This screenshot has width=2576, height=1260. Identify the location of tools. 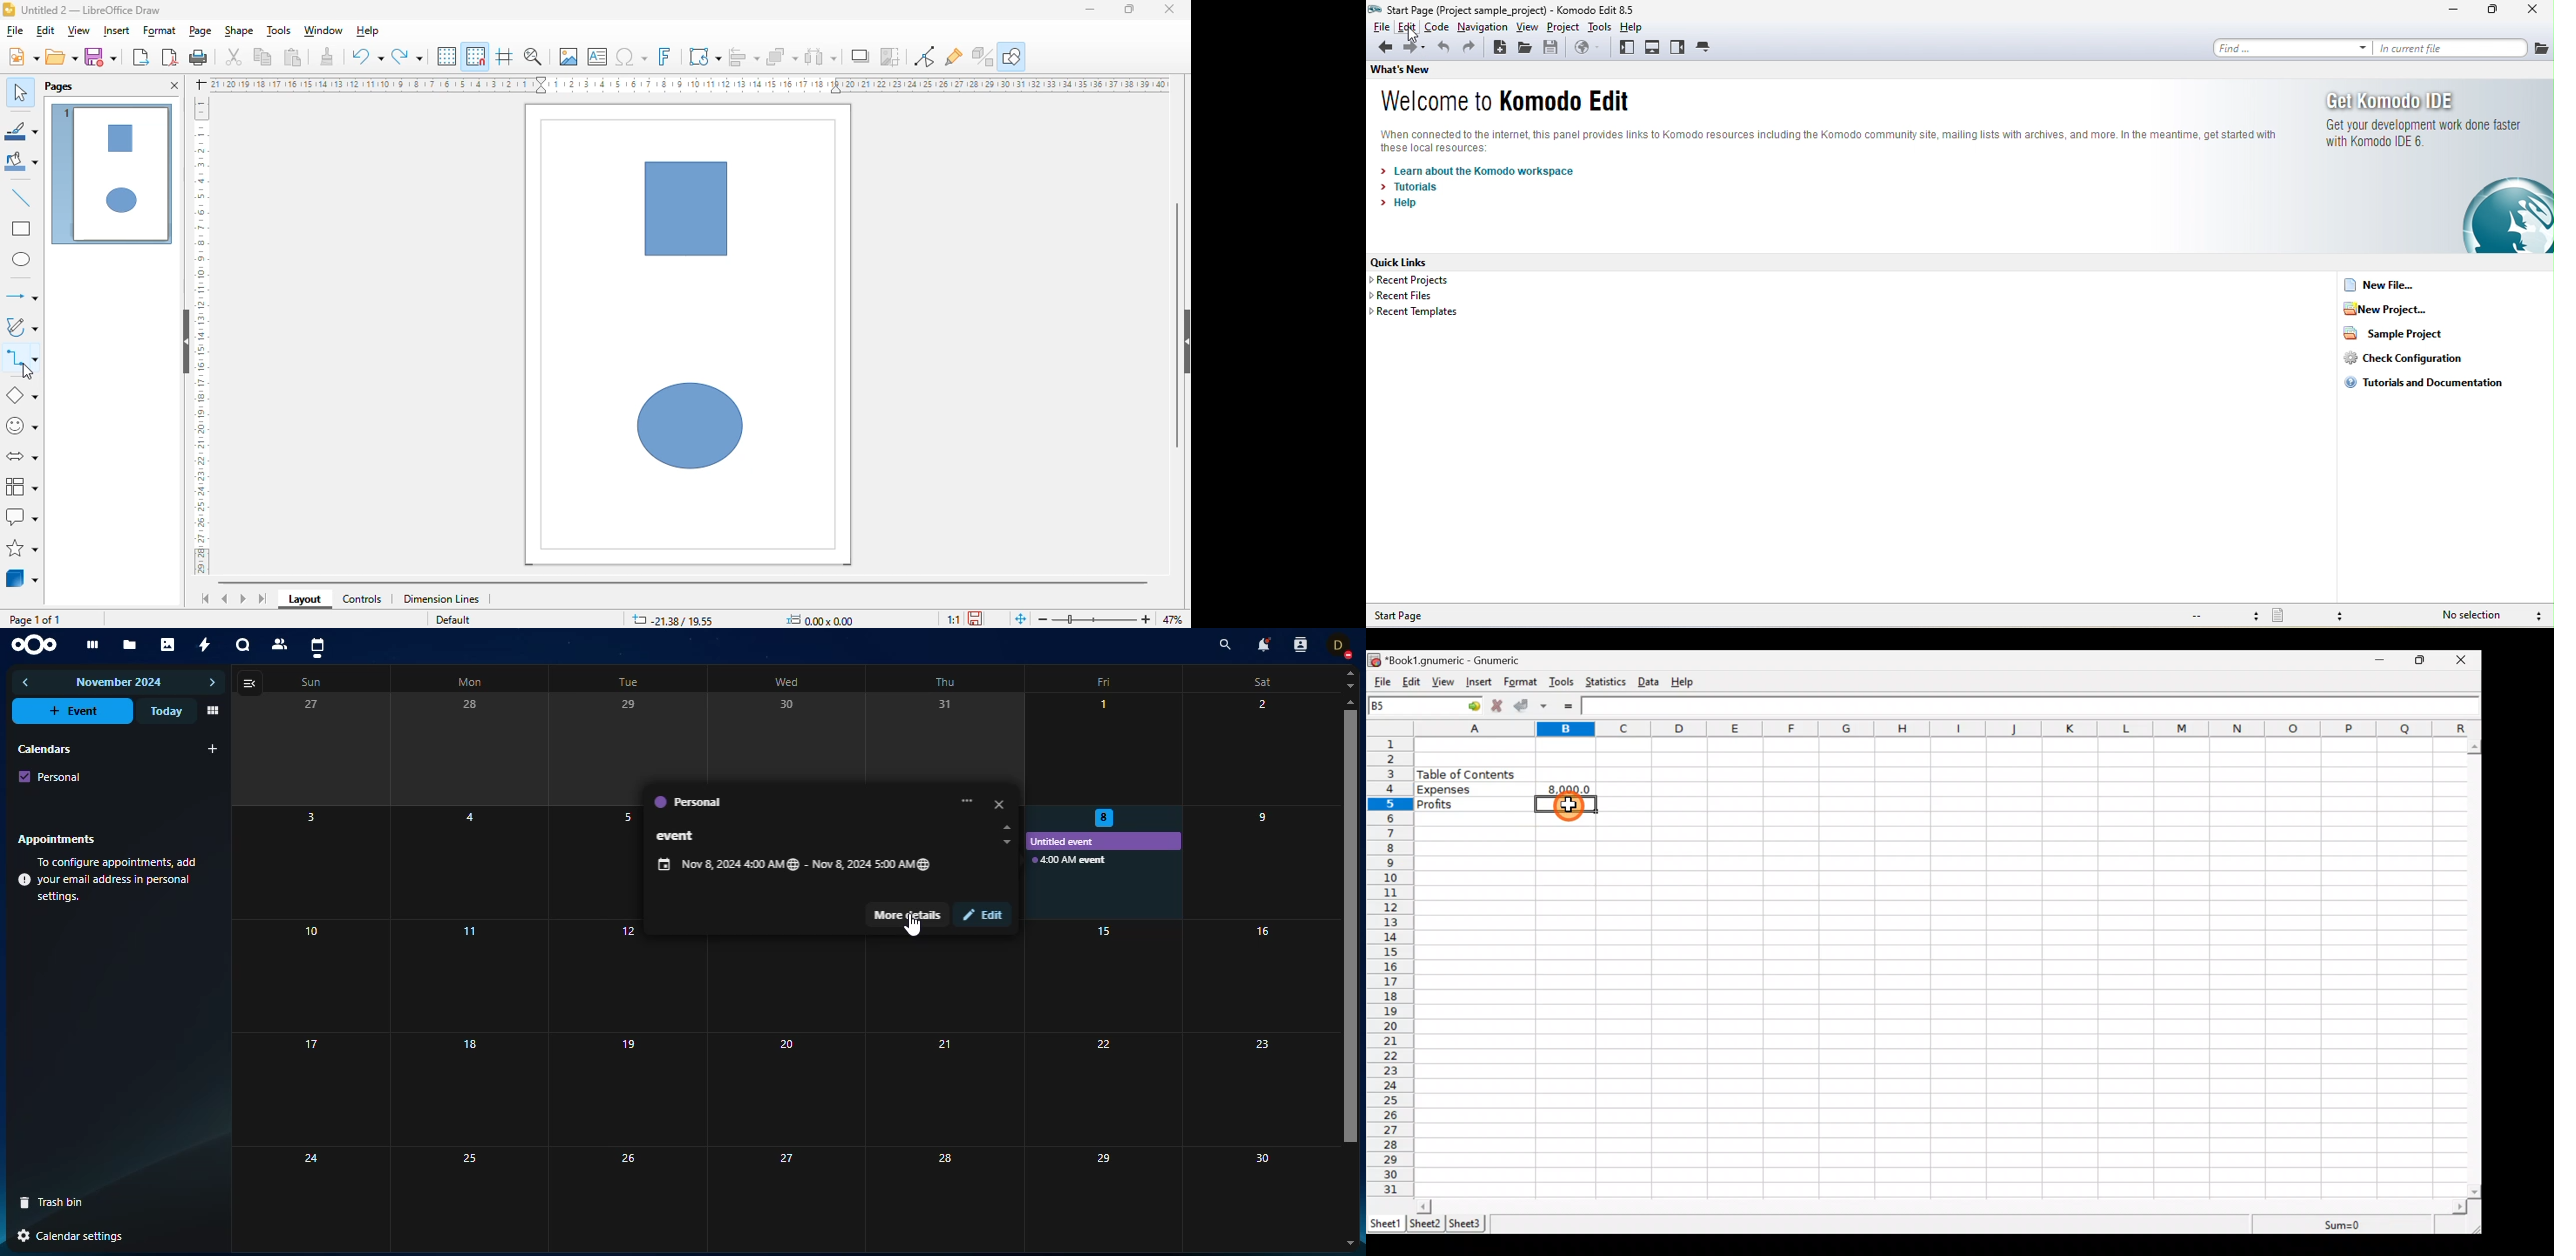
(280, 31).